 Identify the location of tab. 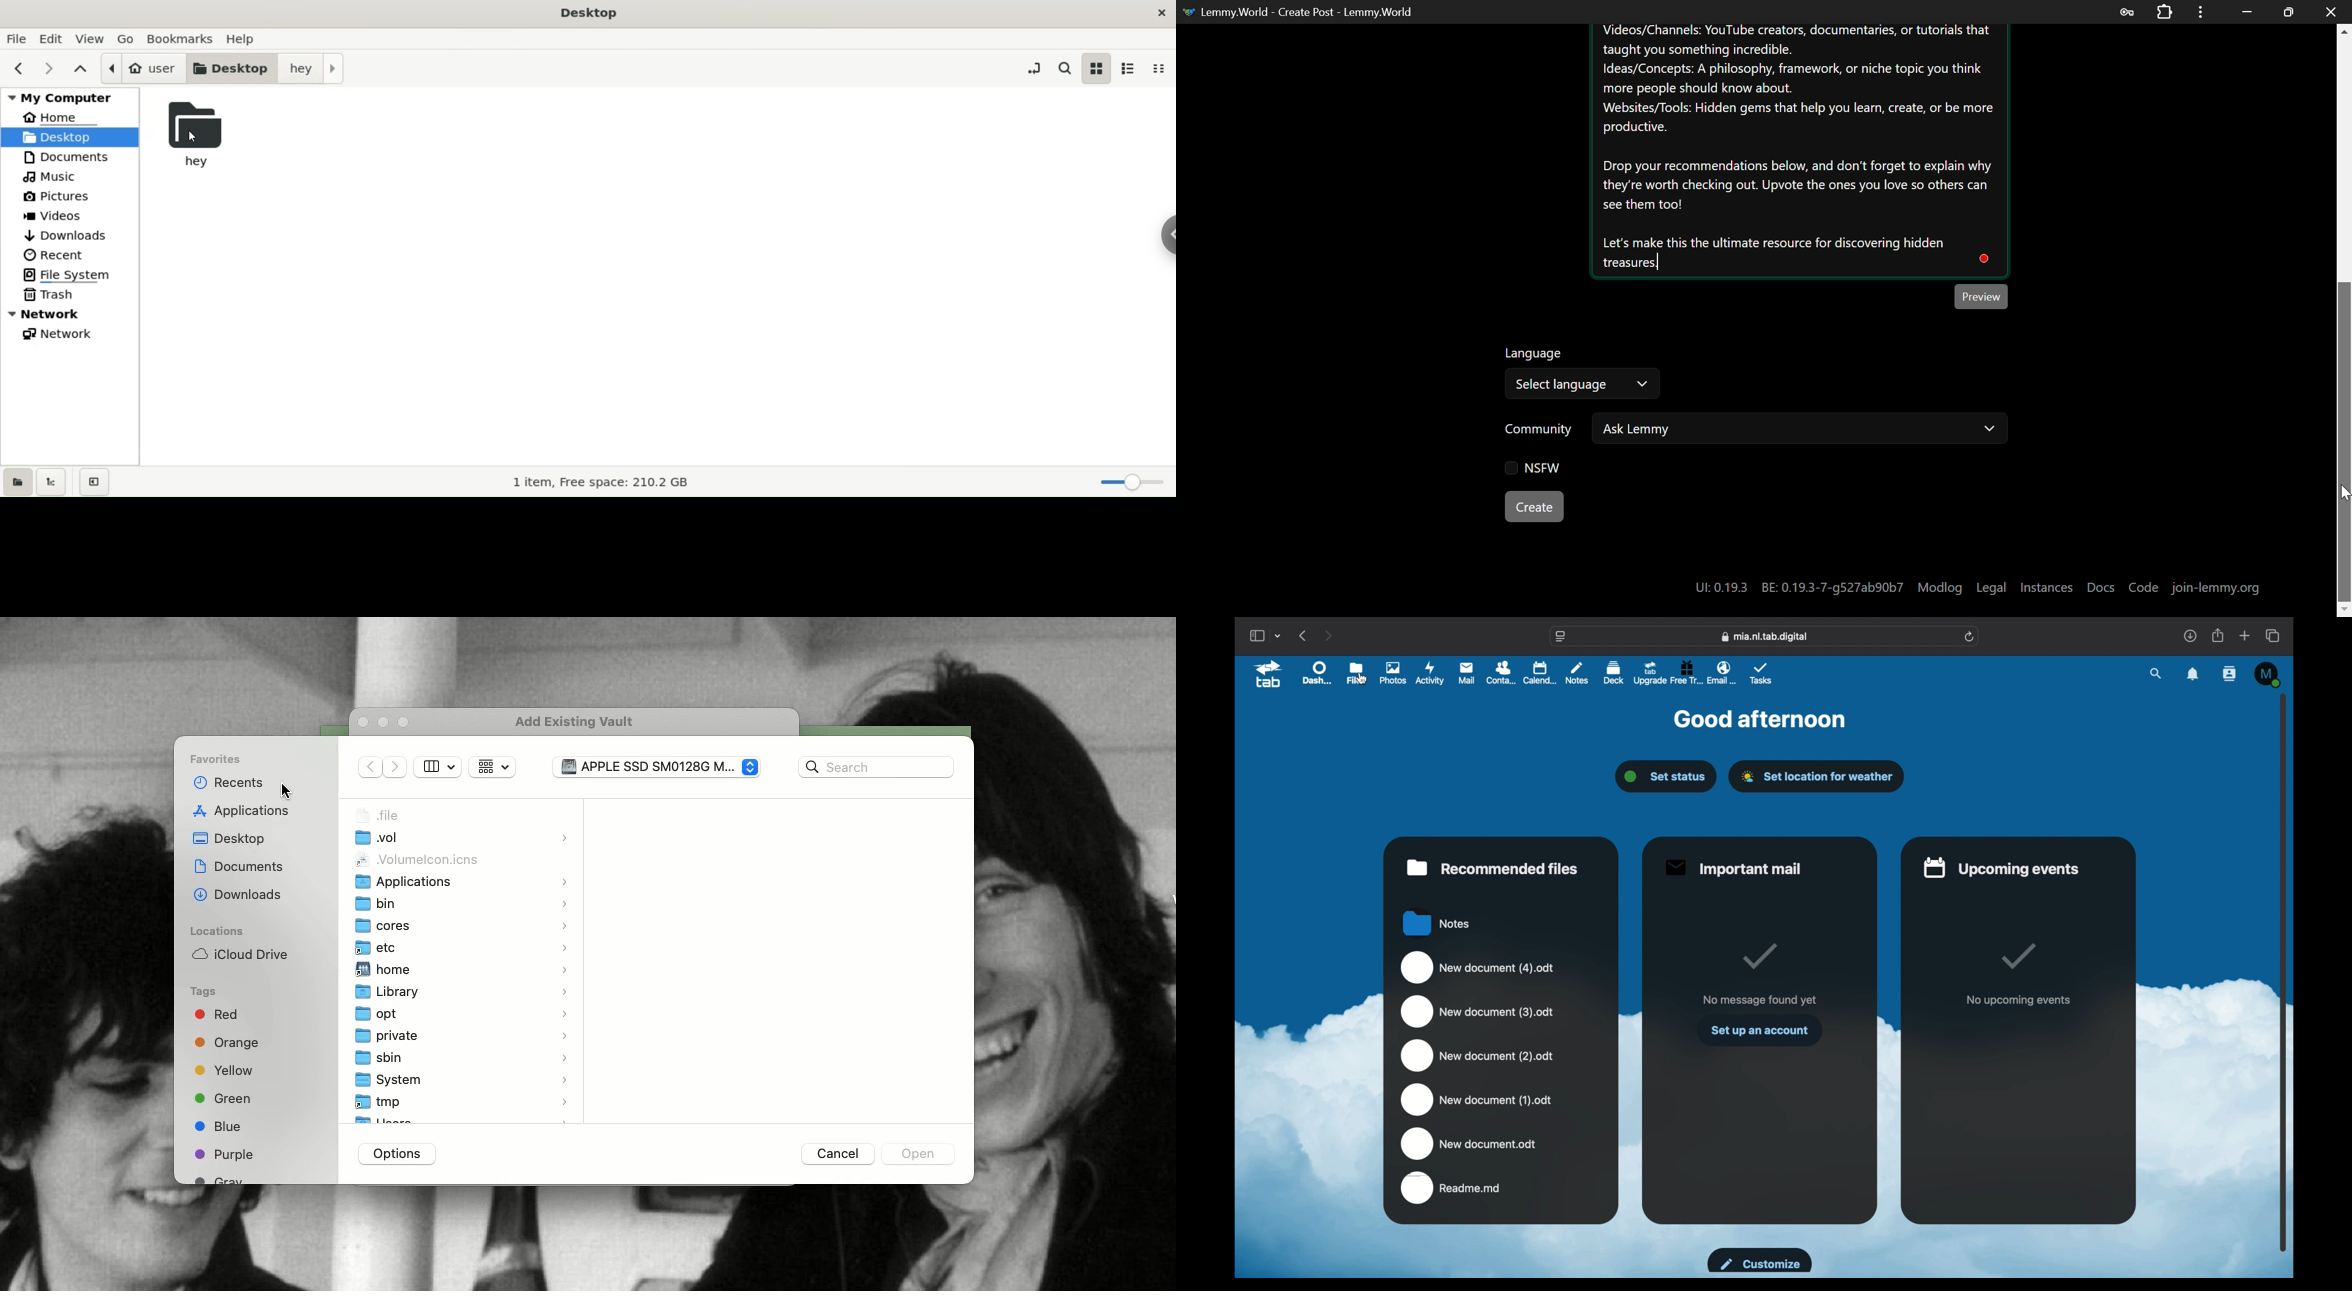
(1268, 676).